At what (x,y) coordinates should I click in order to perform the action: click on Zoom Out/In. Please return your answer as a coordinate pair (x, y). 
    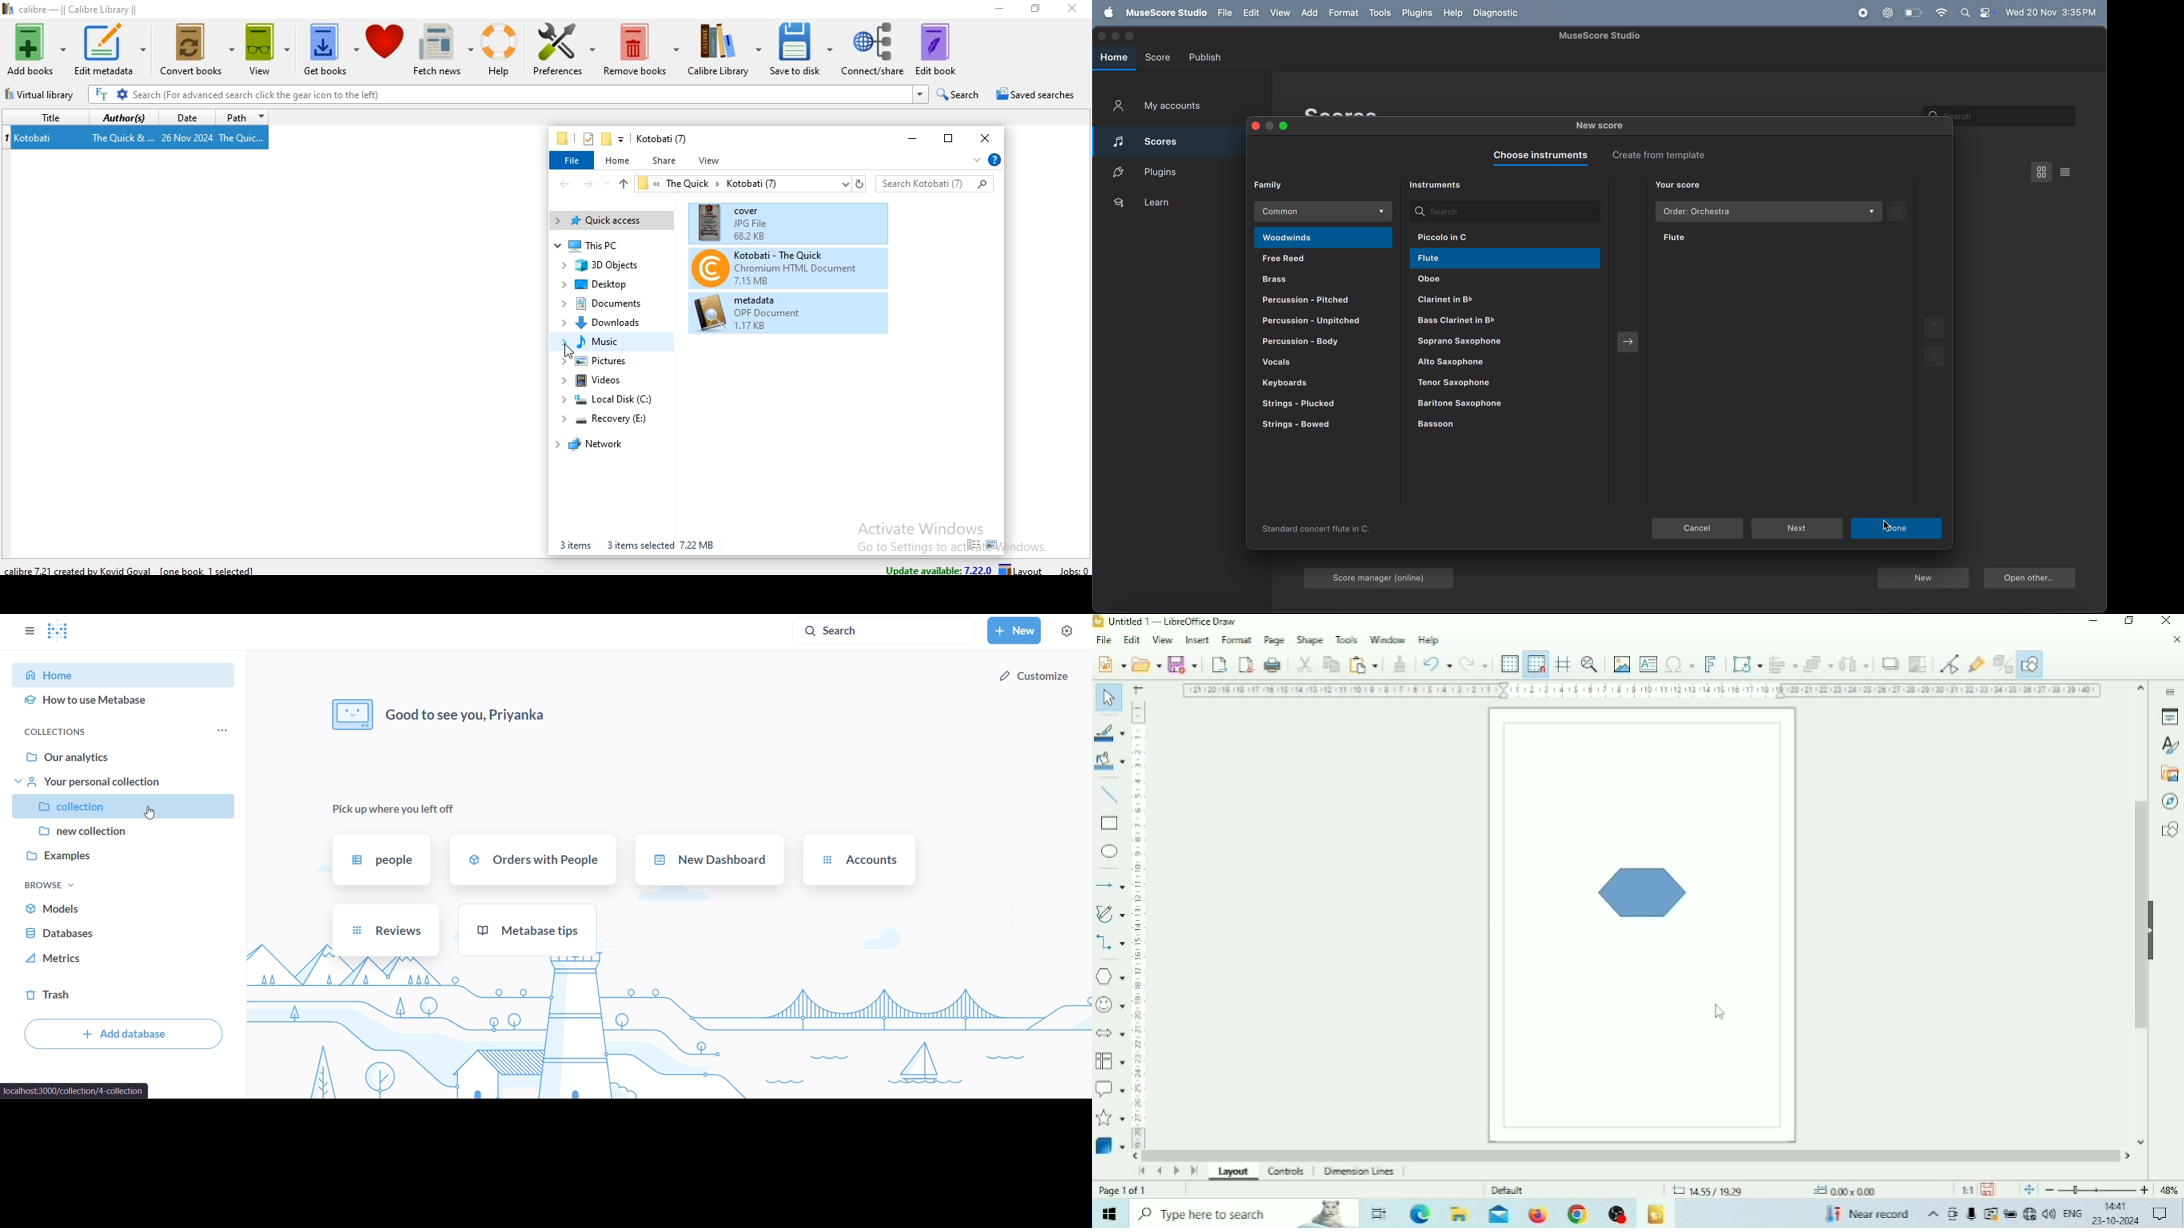
    Looking at the image, I should click on (2097, 1190).